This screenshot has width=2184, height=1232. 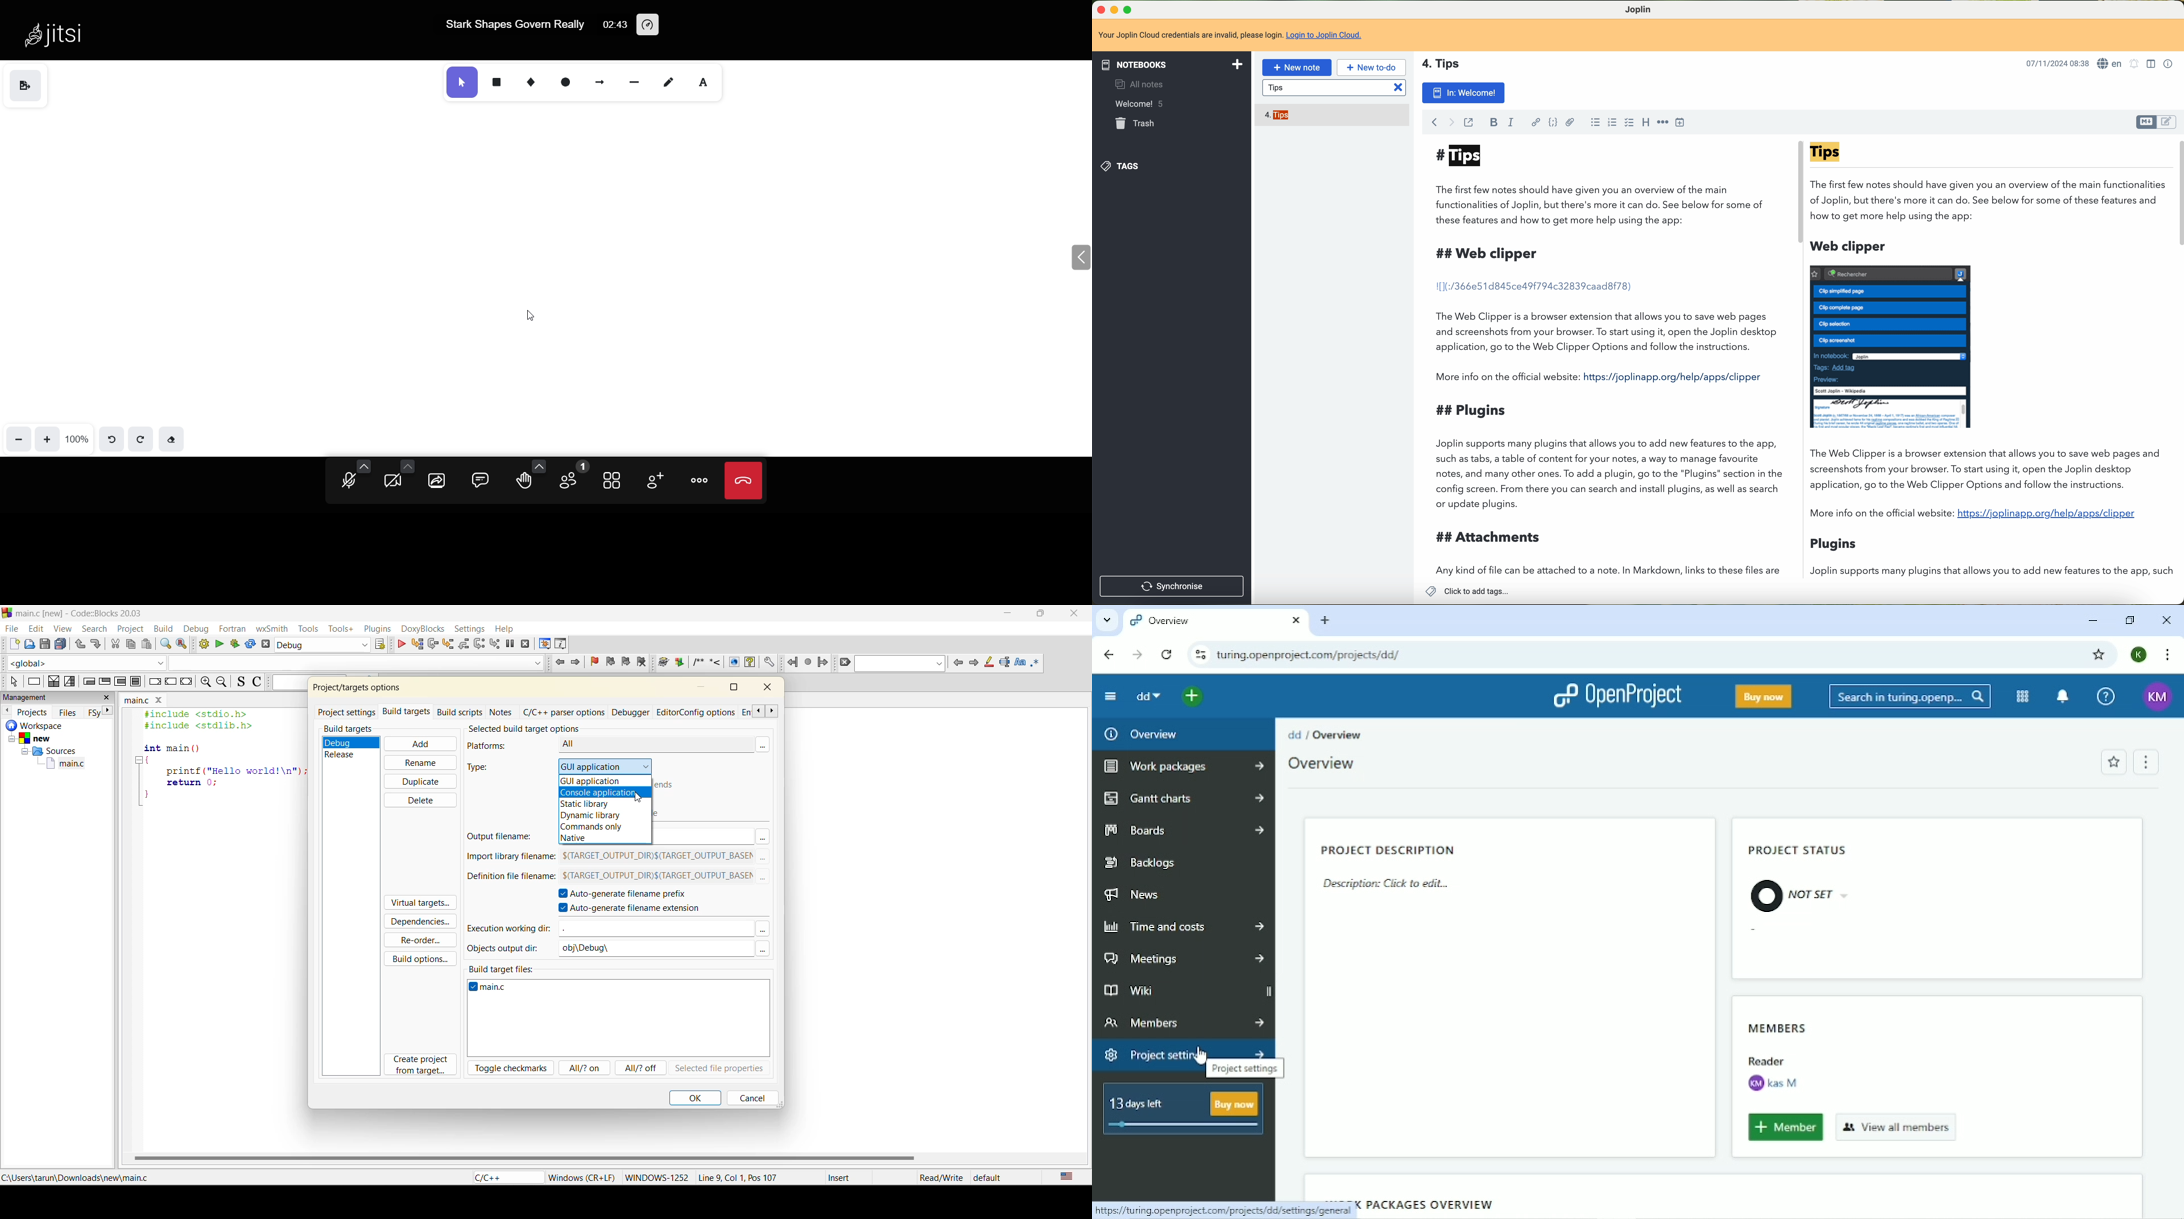 What do you see at coordinates (14, 644) in the screenshot?
I see `new` at bounding box center [14, 644].